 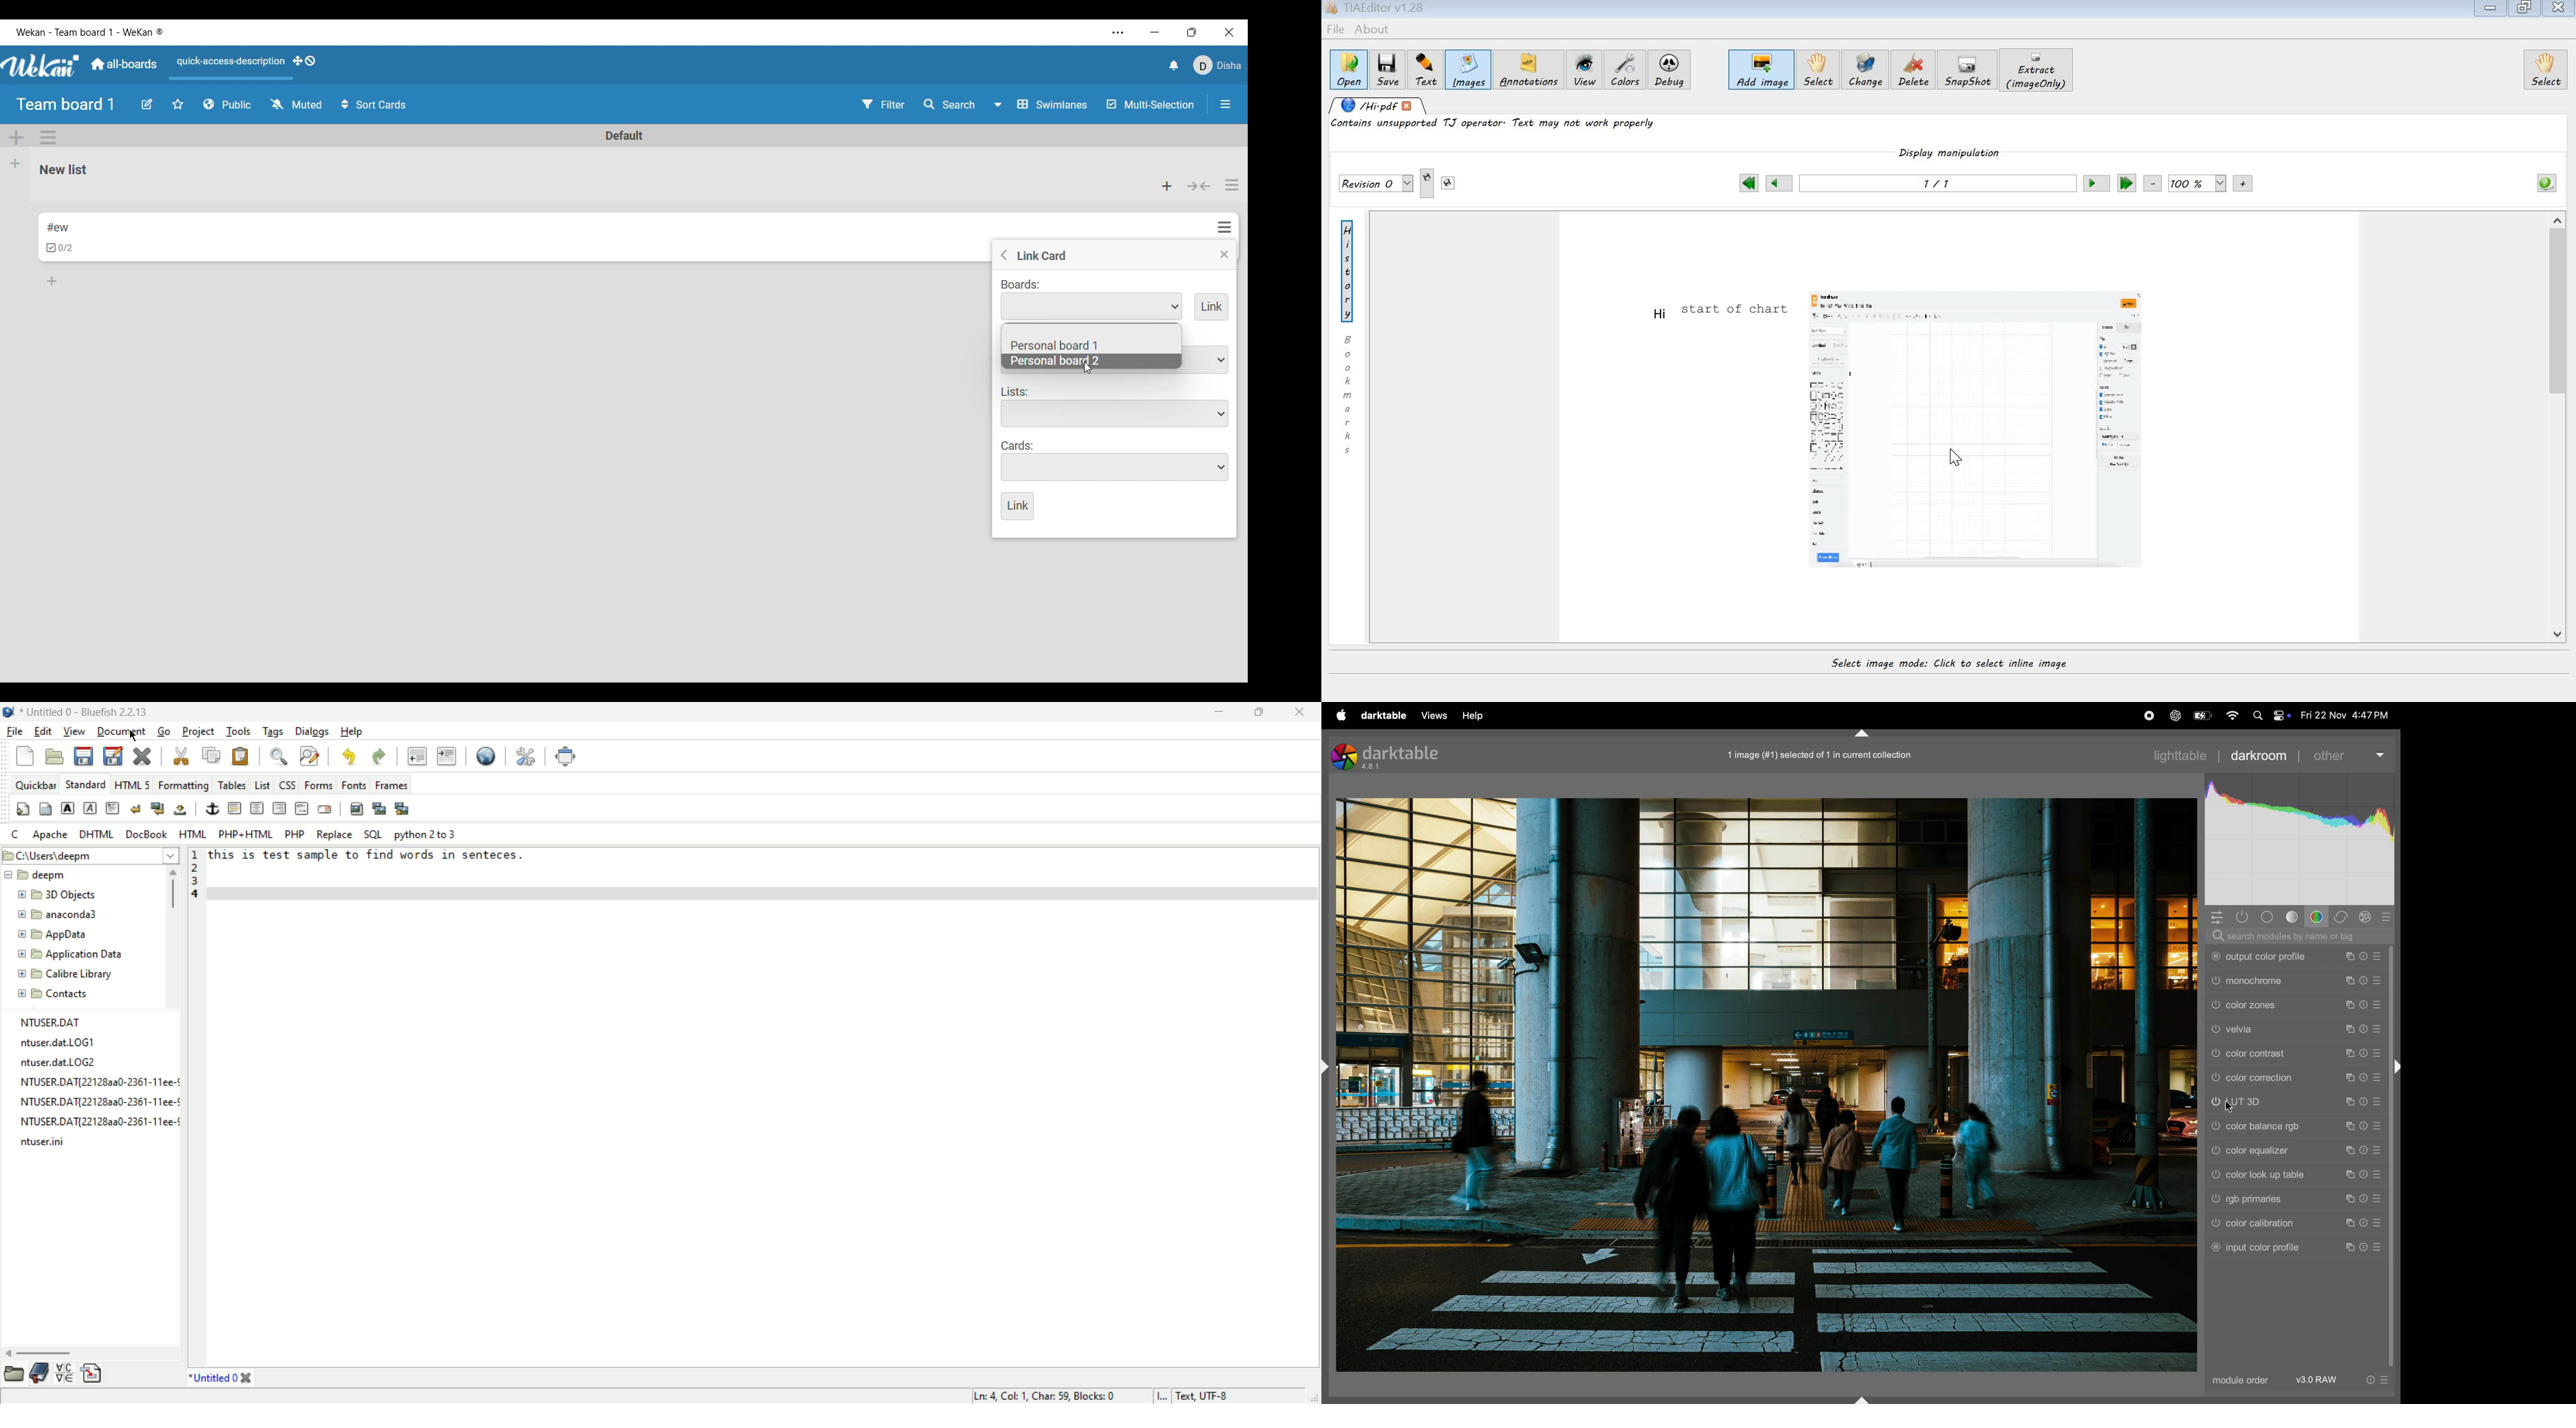 I want to click on Contacts, so click(x=83, y=994).